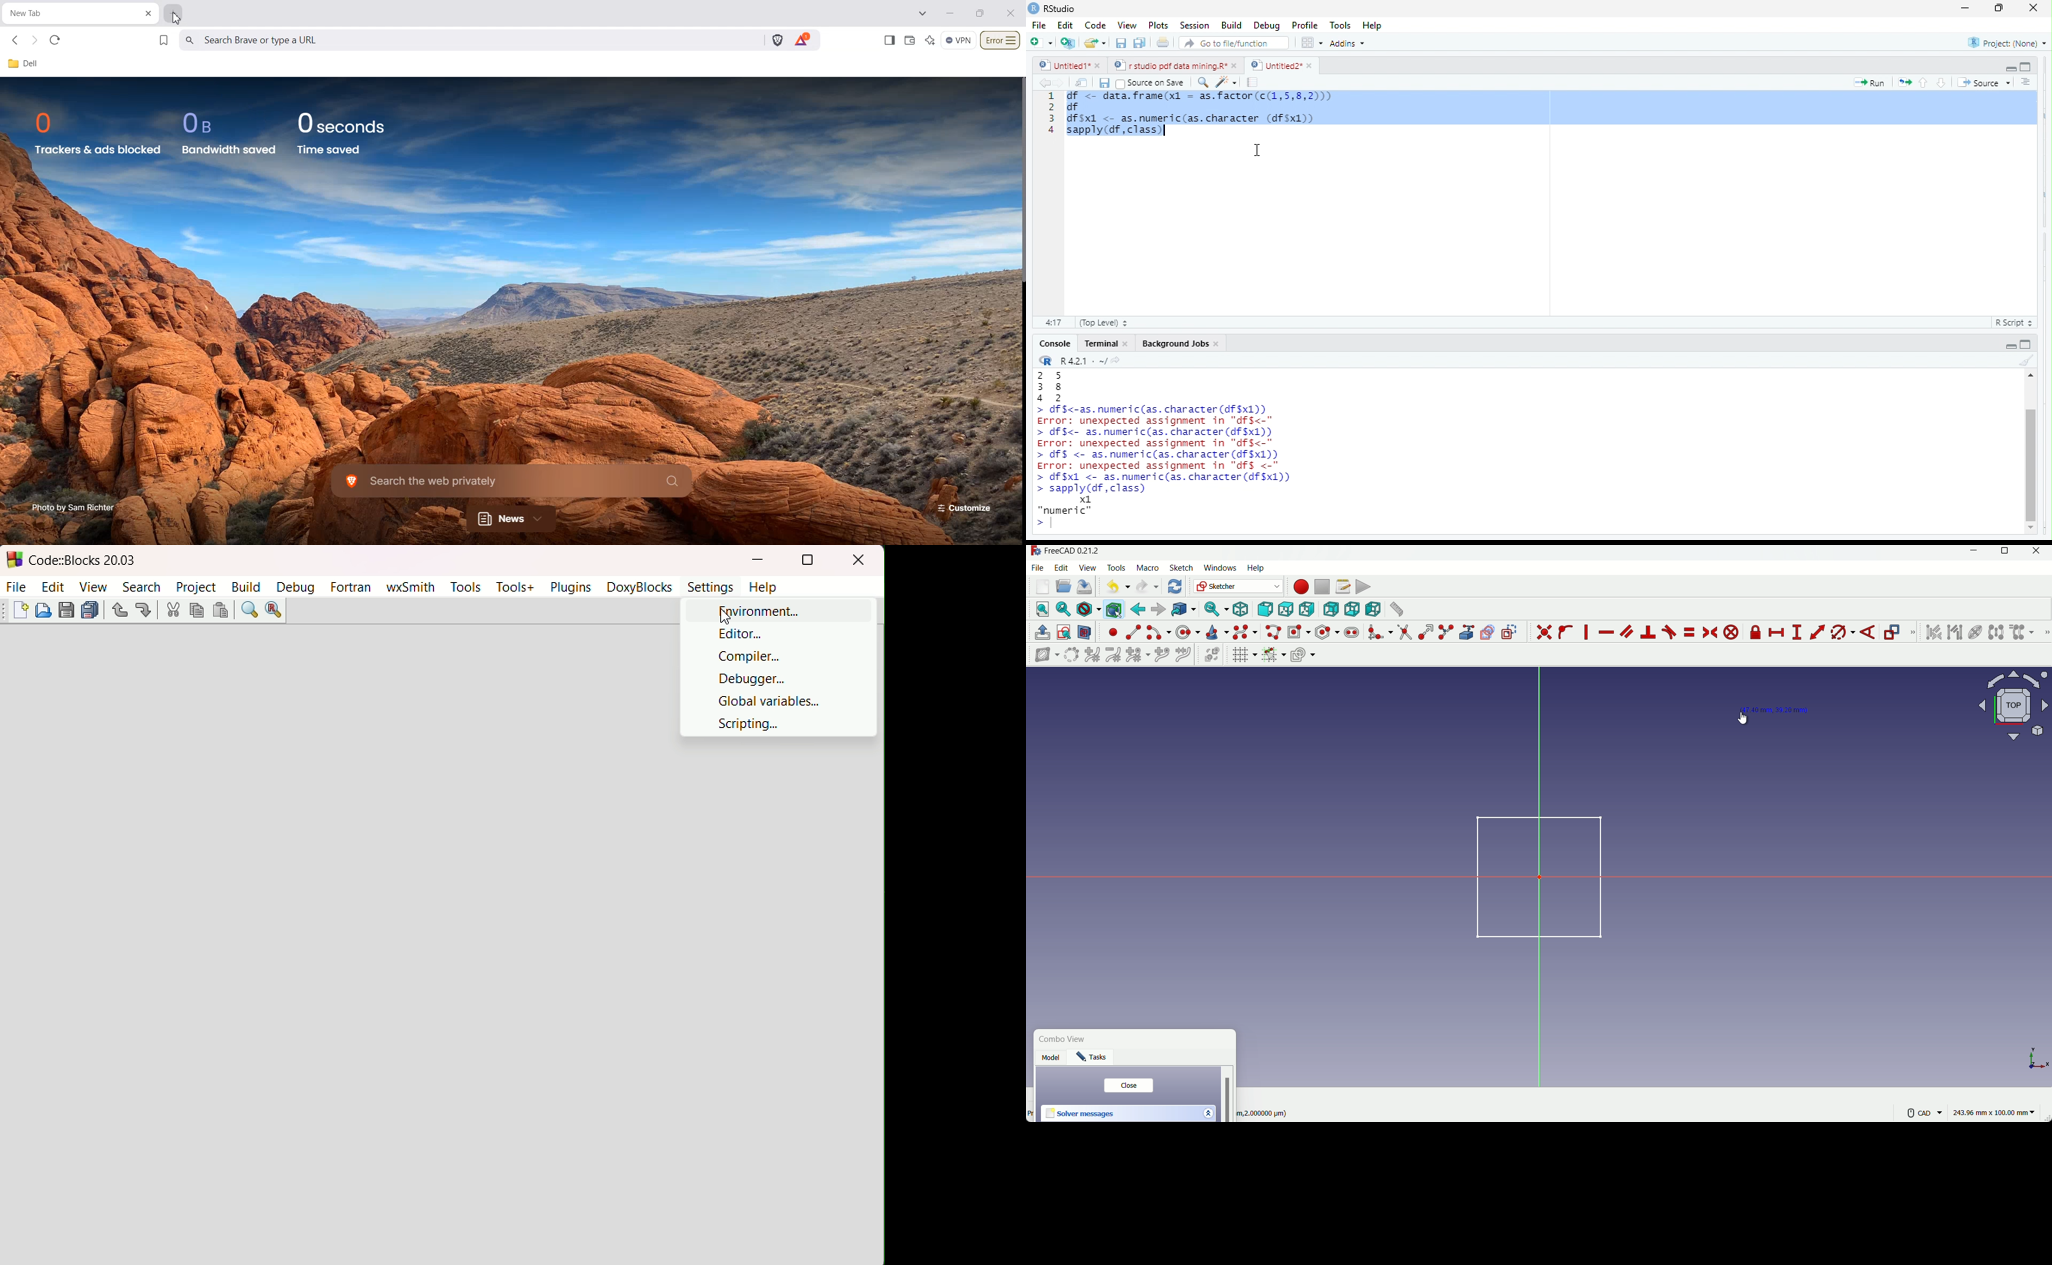 The height and width of the screenshot is (1288, 2072). I want to click on  Goto fileffunction , so click(1236, 44).